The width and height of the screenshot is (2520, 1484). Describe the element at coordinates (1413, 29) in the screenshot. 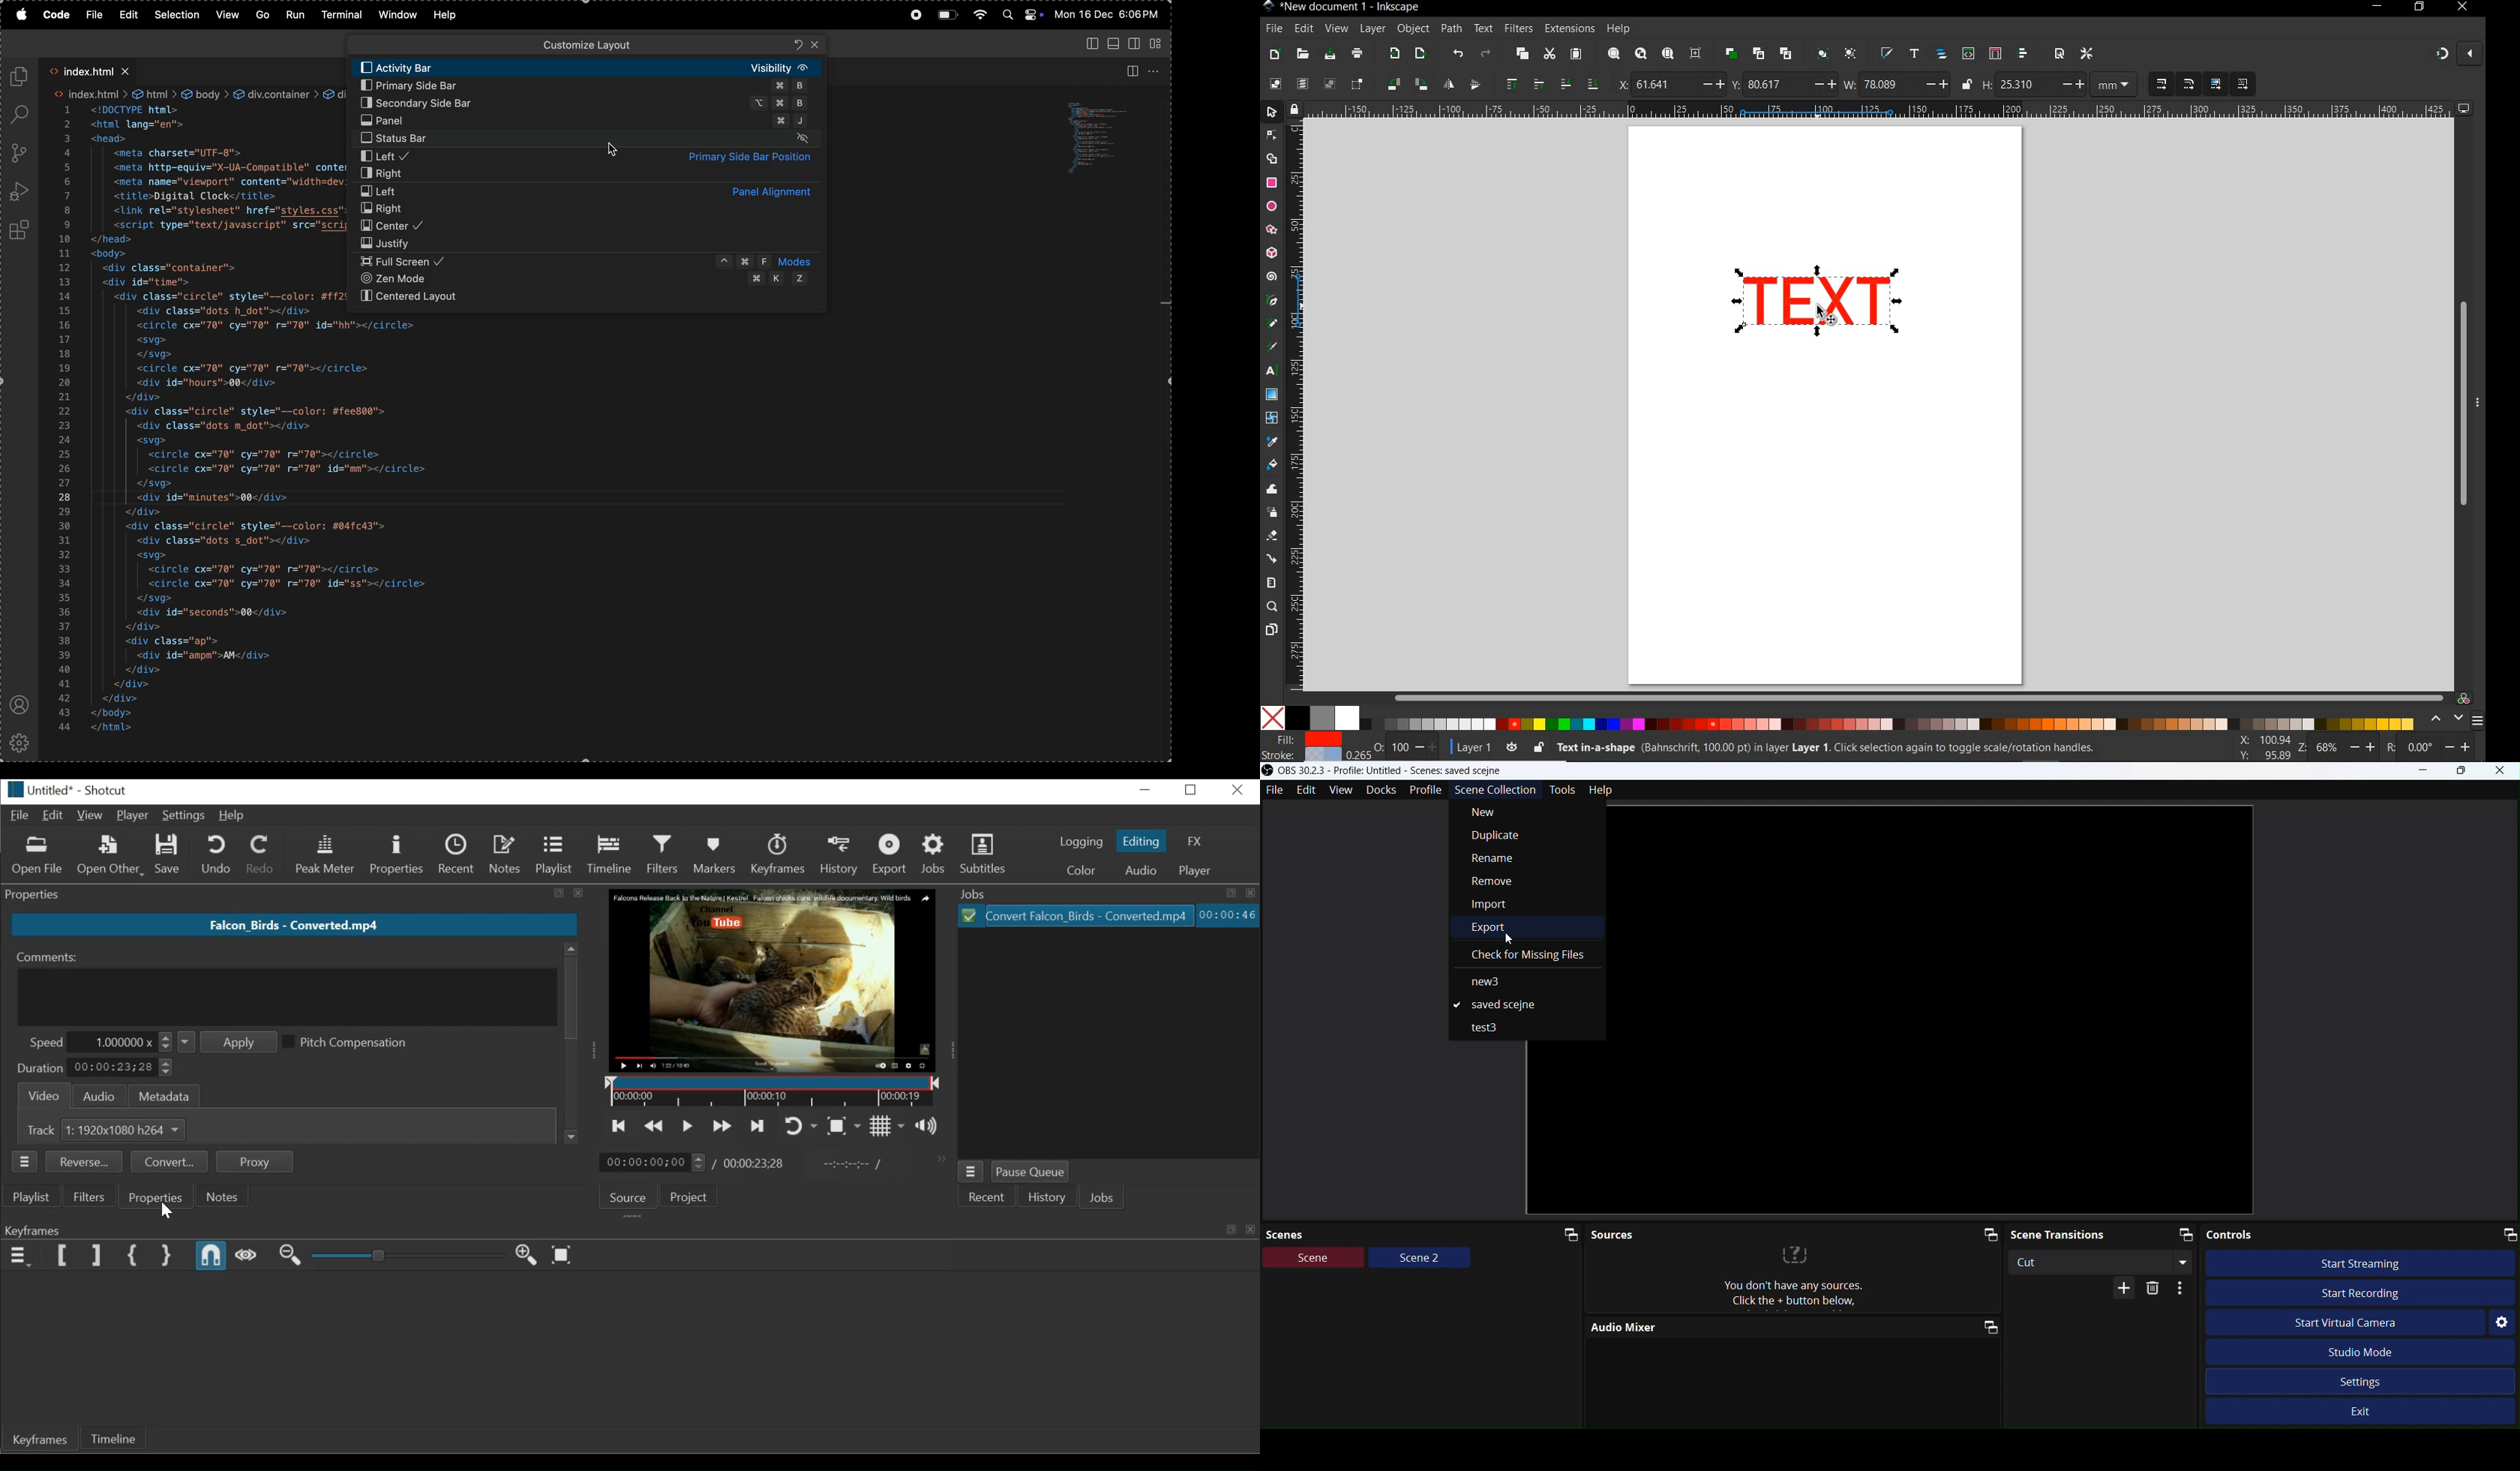

I see `object` at that location.